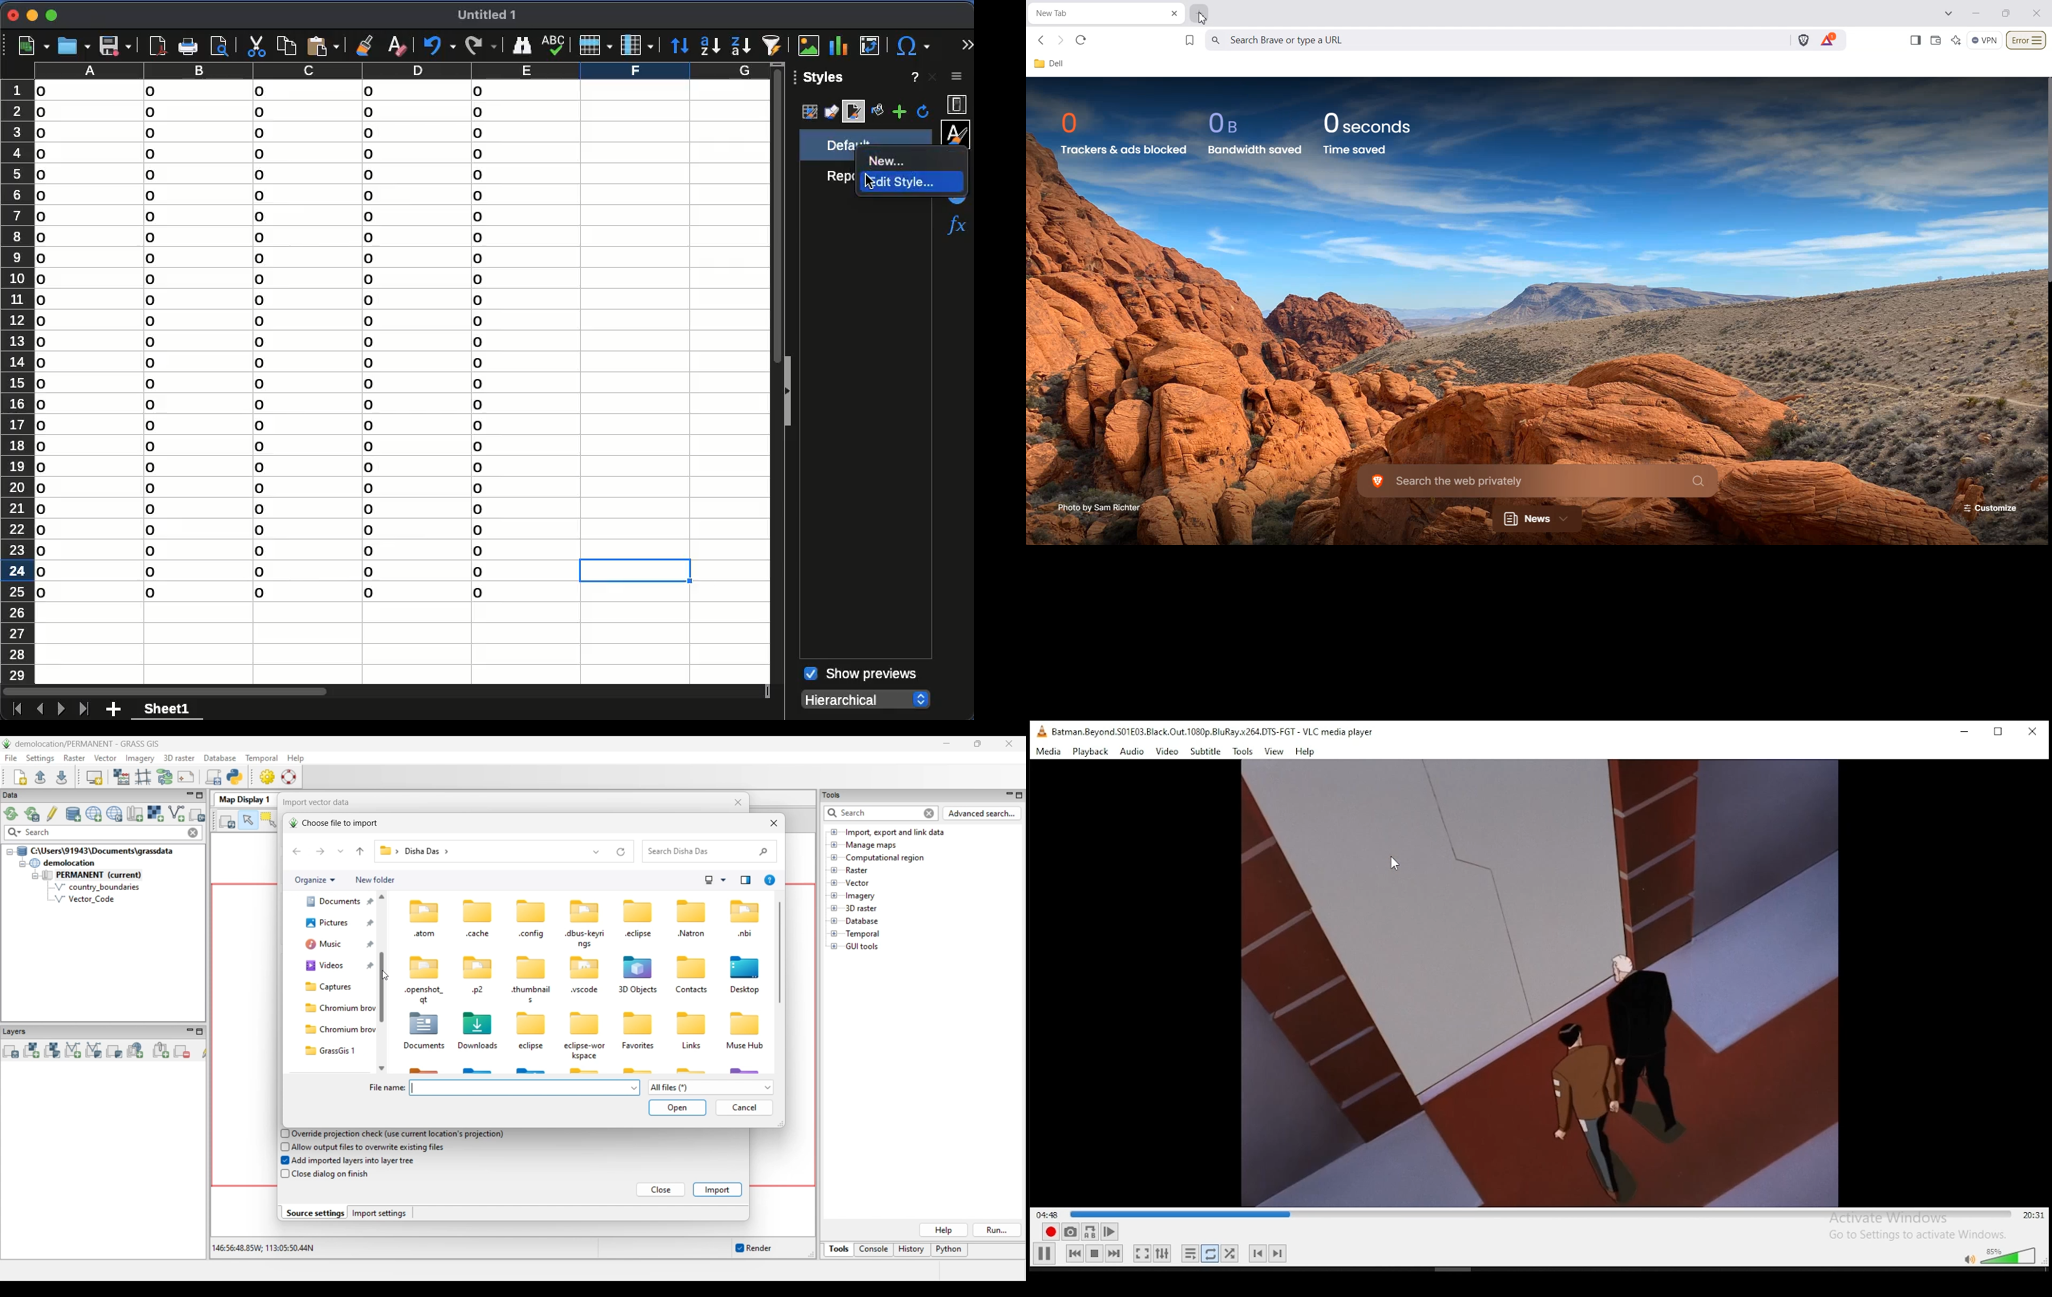  Describe the element at coordinates (158, 46) in the screenshot. I see `pdf viewer` at that location.